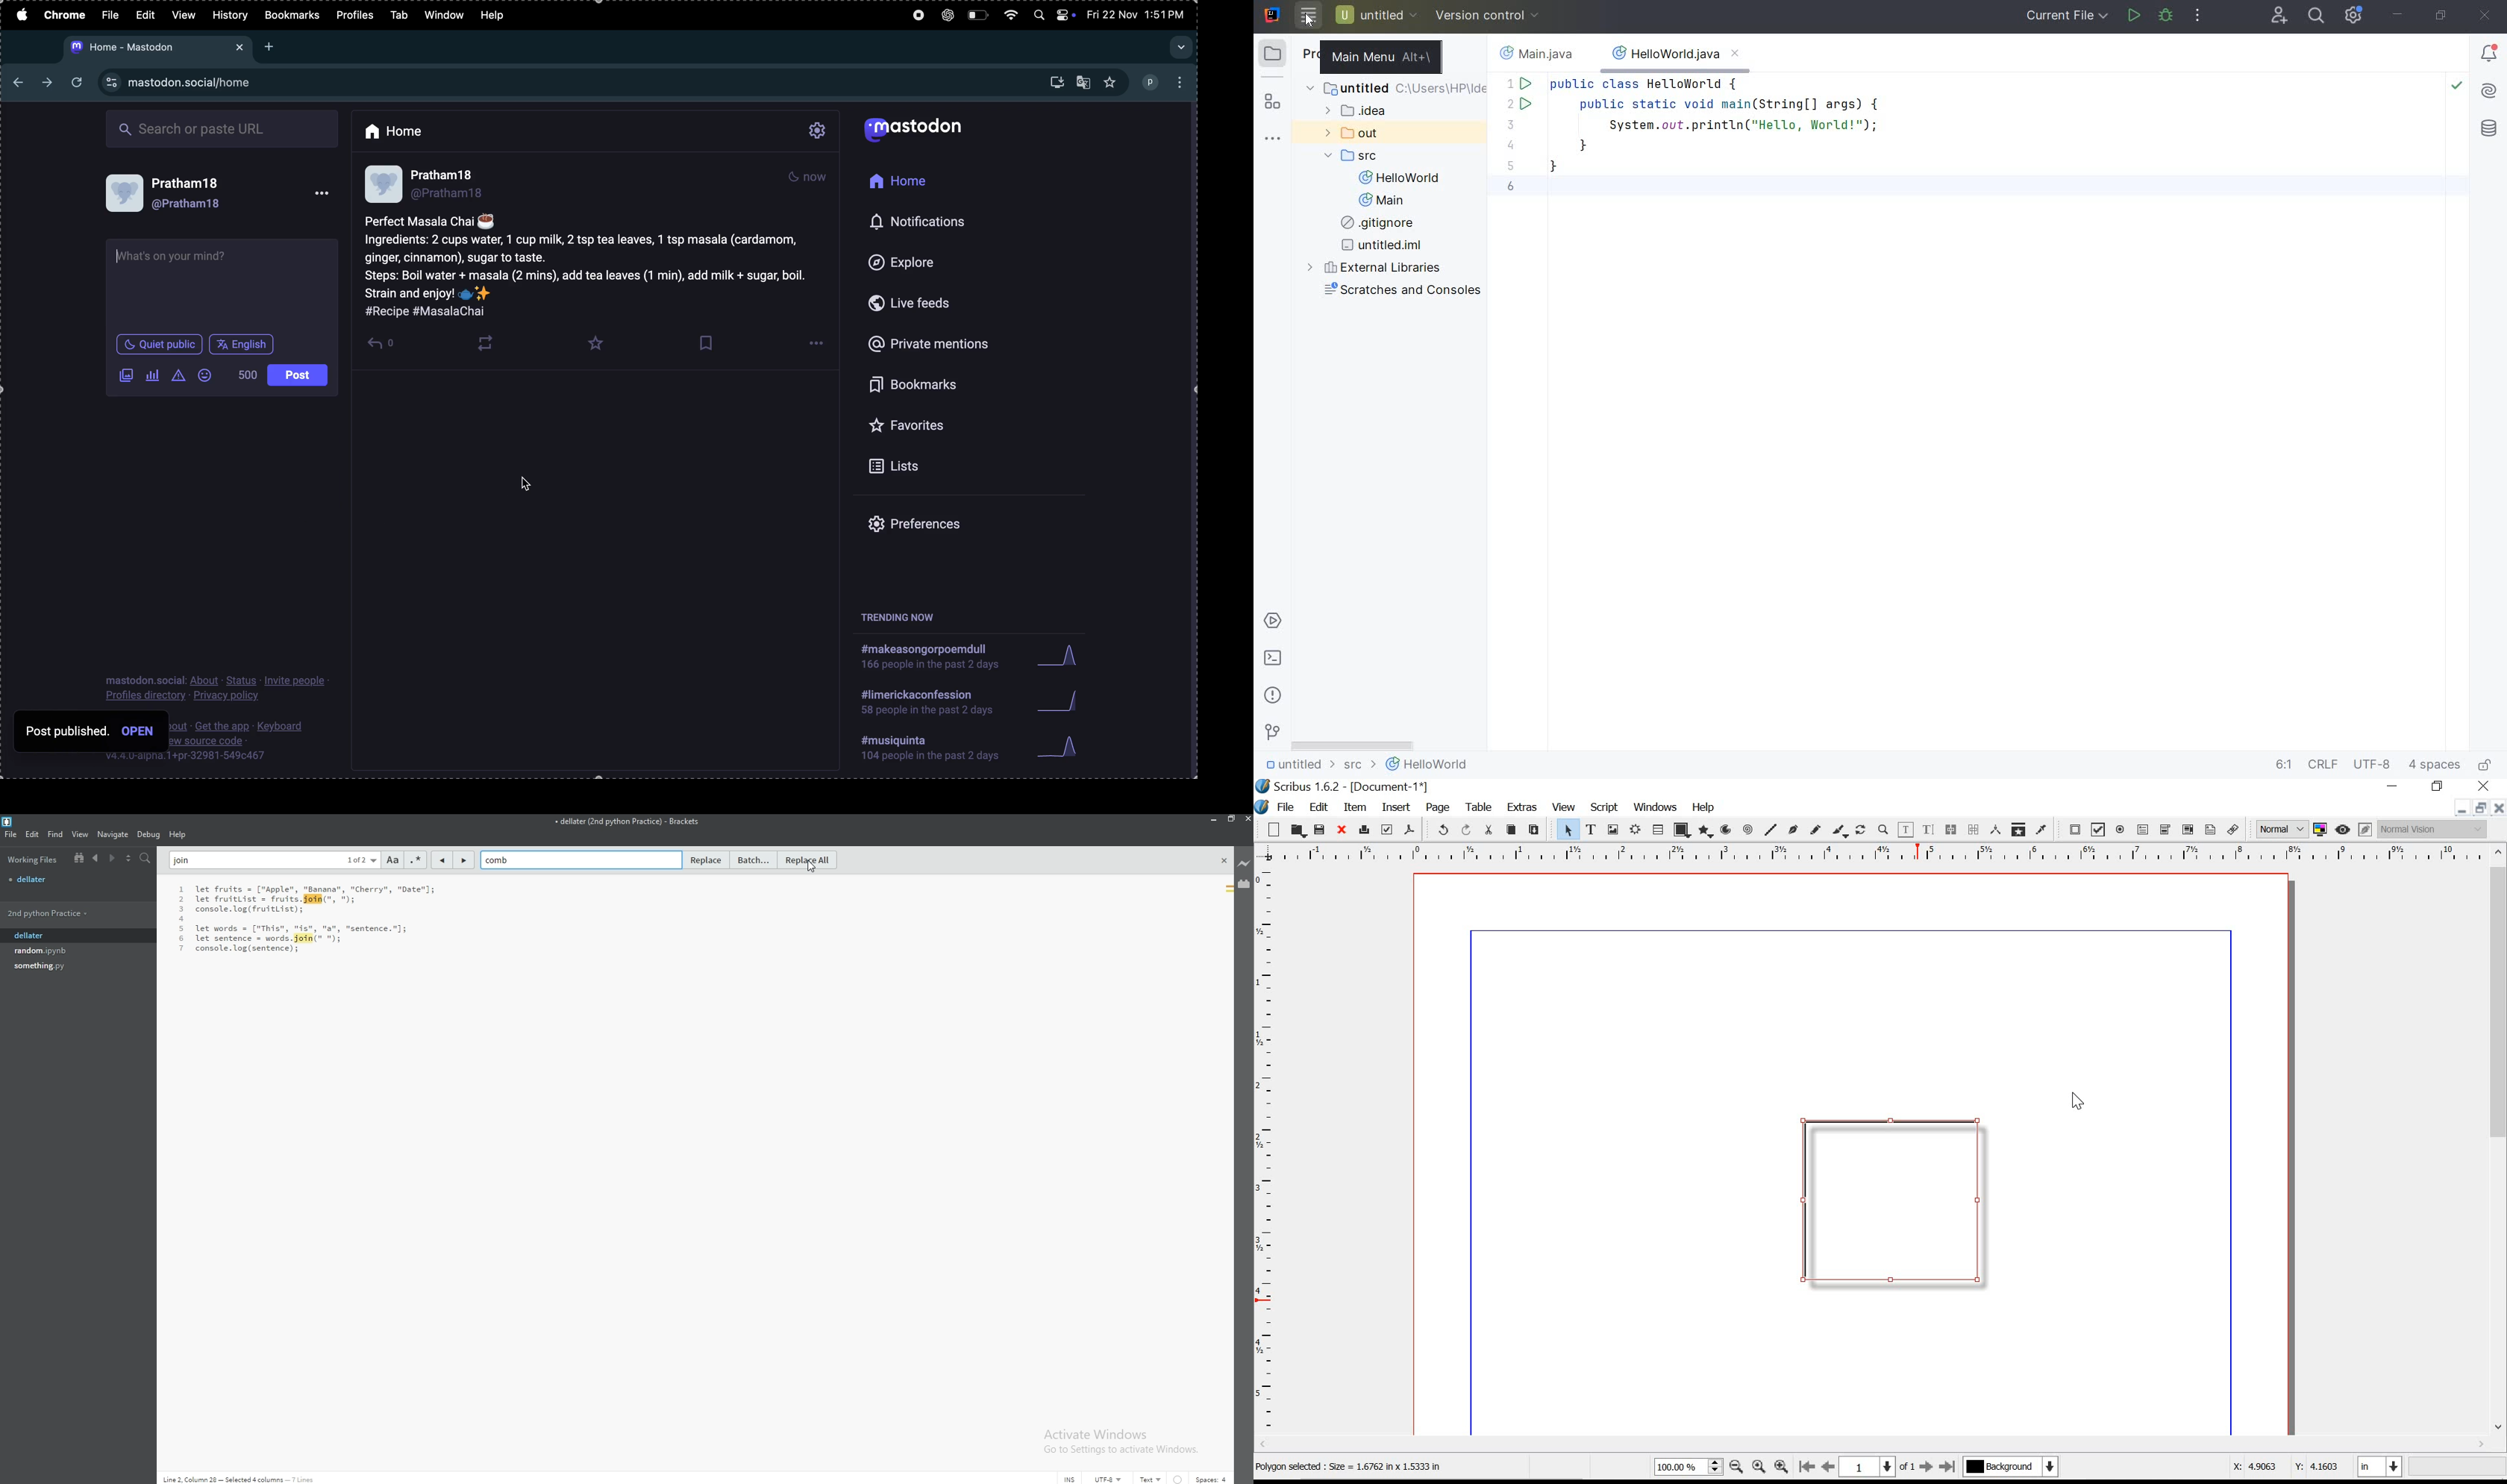 Image resolution: width=2520 pixels, height=1484 pixels. What do you see at coordinates (1377, 14) in the screenshot?
I see `untitled project file` at bounding box center [1377, 14].